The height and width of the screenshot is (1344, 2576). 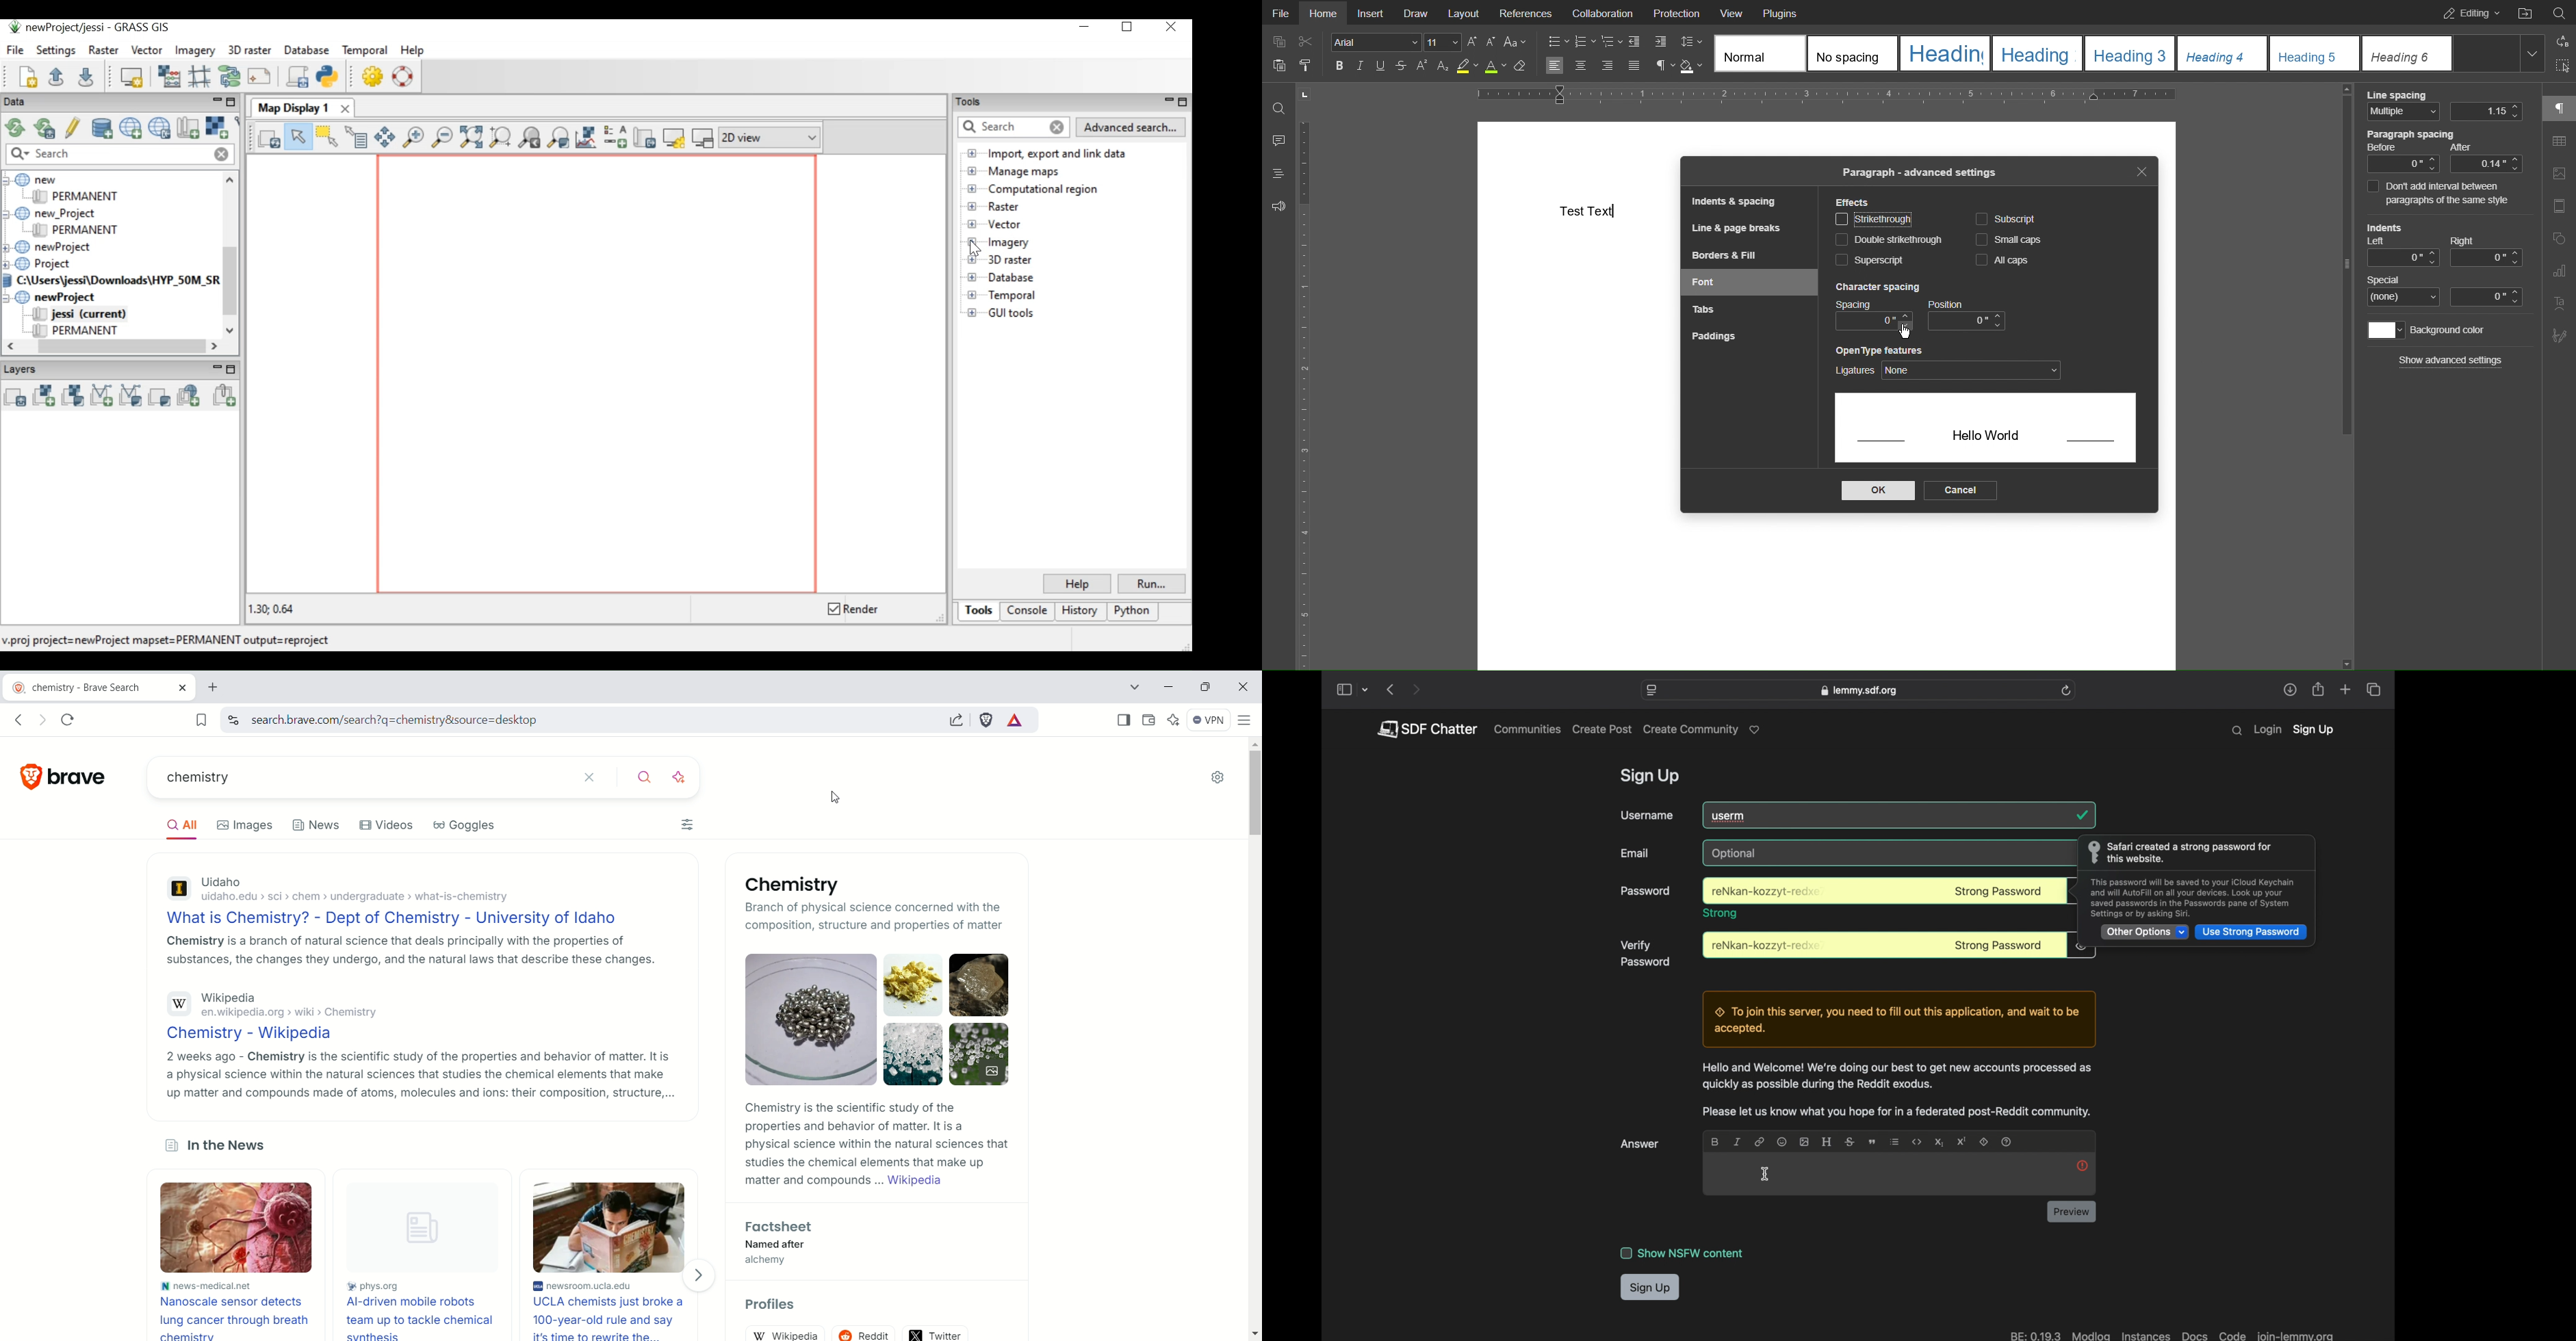 What do you see at coordinates (2559, 11) in the screenshot?
I see `Search` at bounding box center [2559, 11].